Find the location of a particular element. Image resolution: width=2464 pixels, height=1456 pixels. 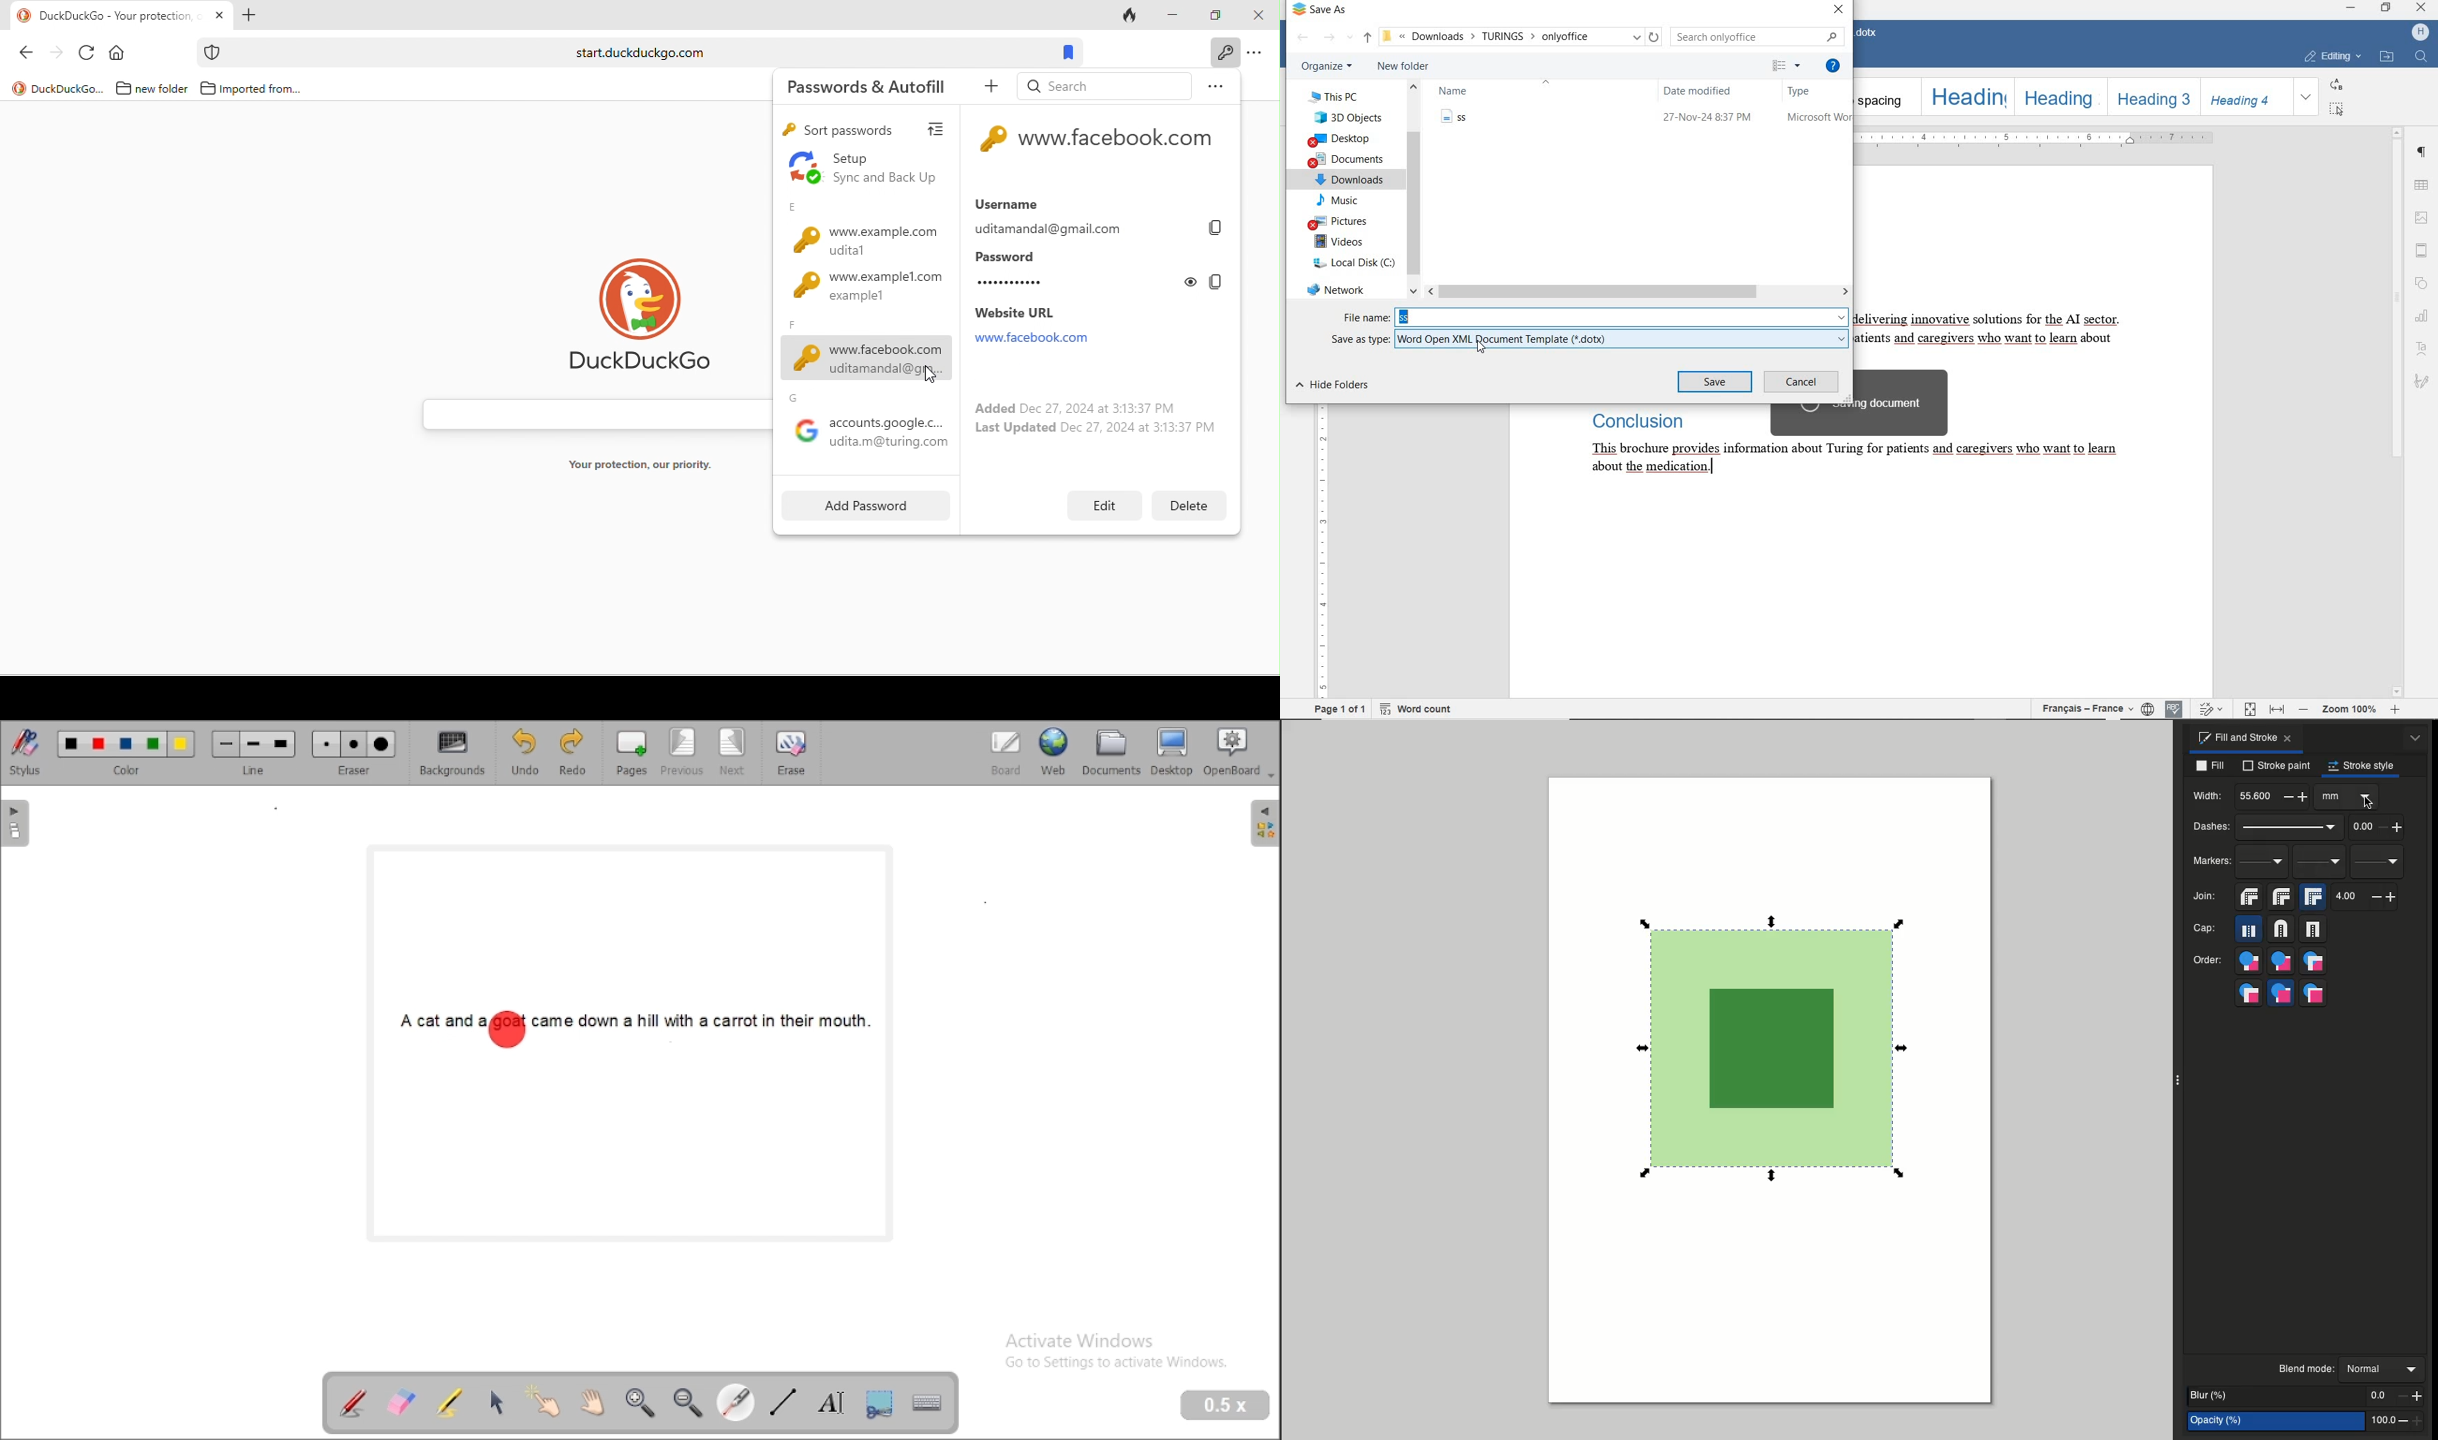

maximize is located at coordinates (1217, 13).